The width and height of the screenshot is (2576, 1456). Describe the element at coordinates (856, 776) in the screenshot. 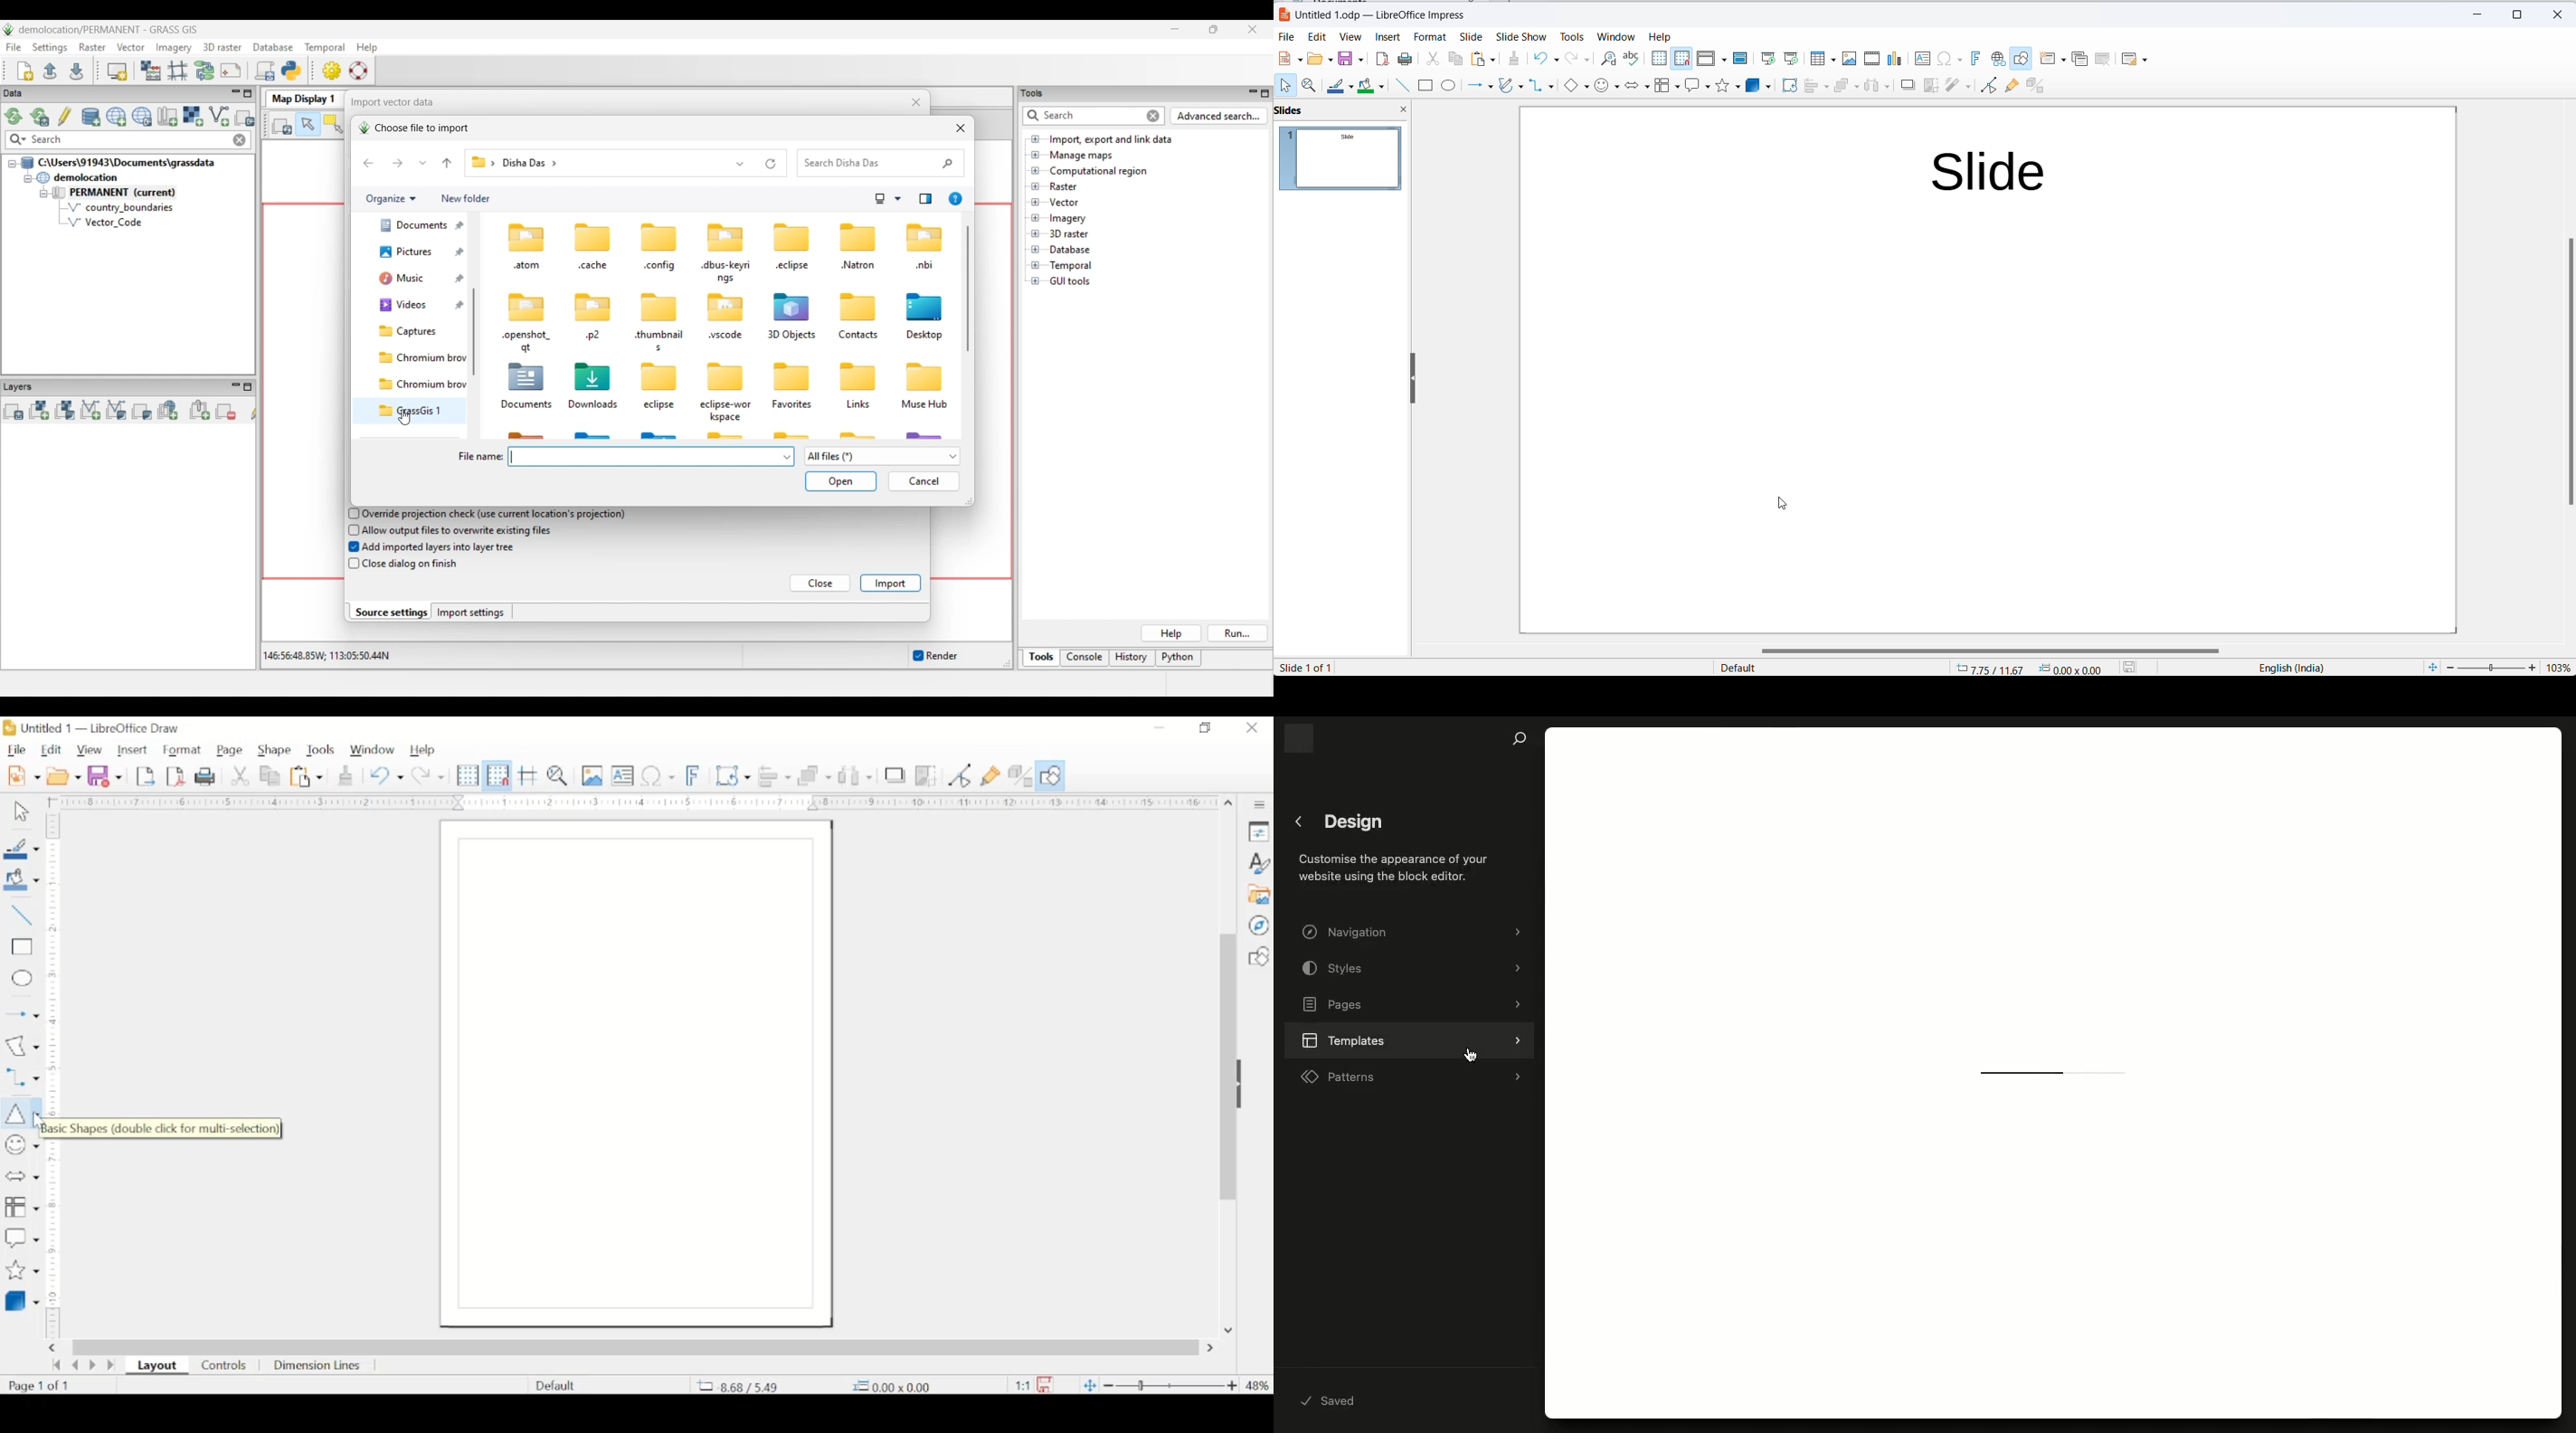

I see `show at least three objects to distribute` at that location.